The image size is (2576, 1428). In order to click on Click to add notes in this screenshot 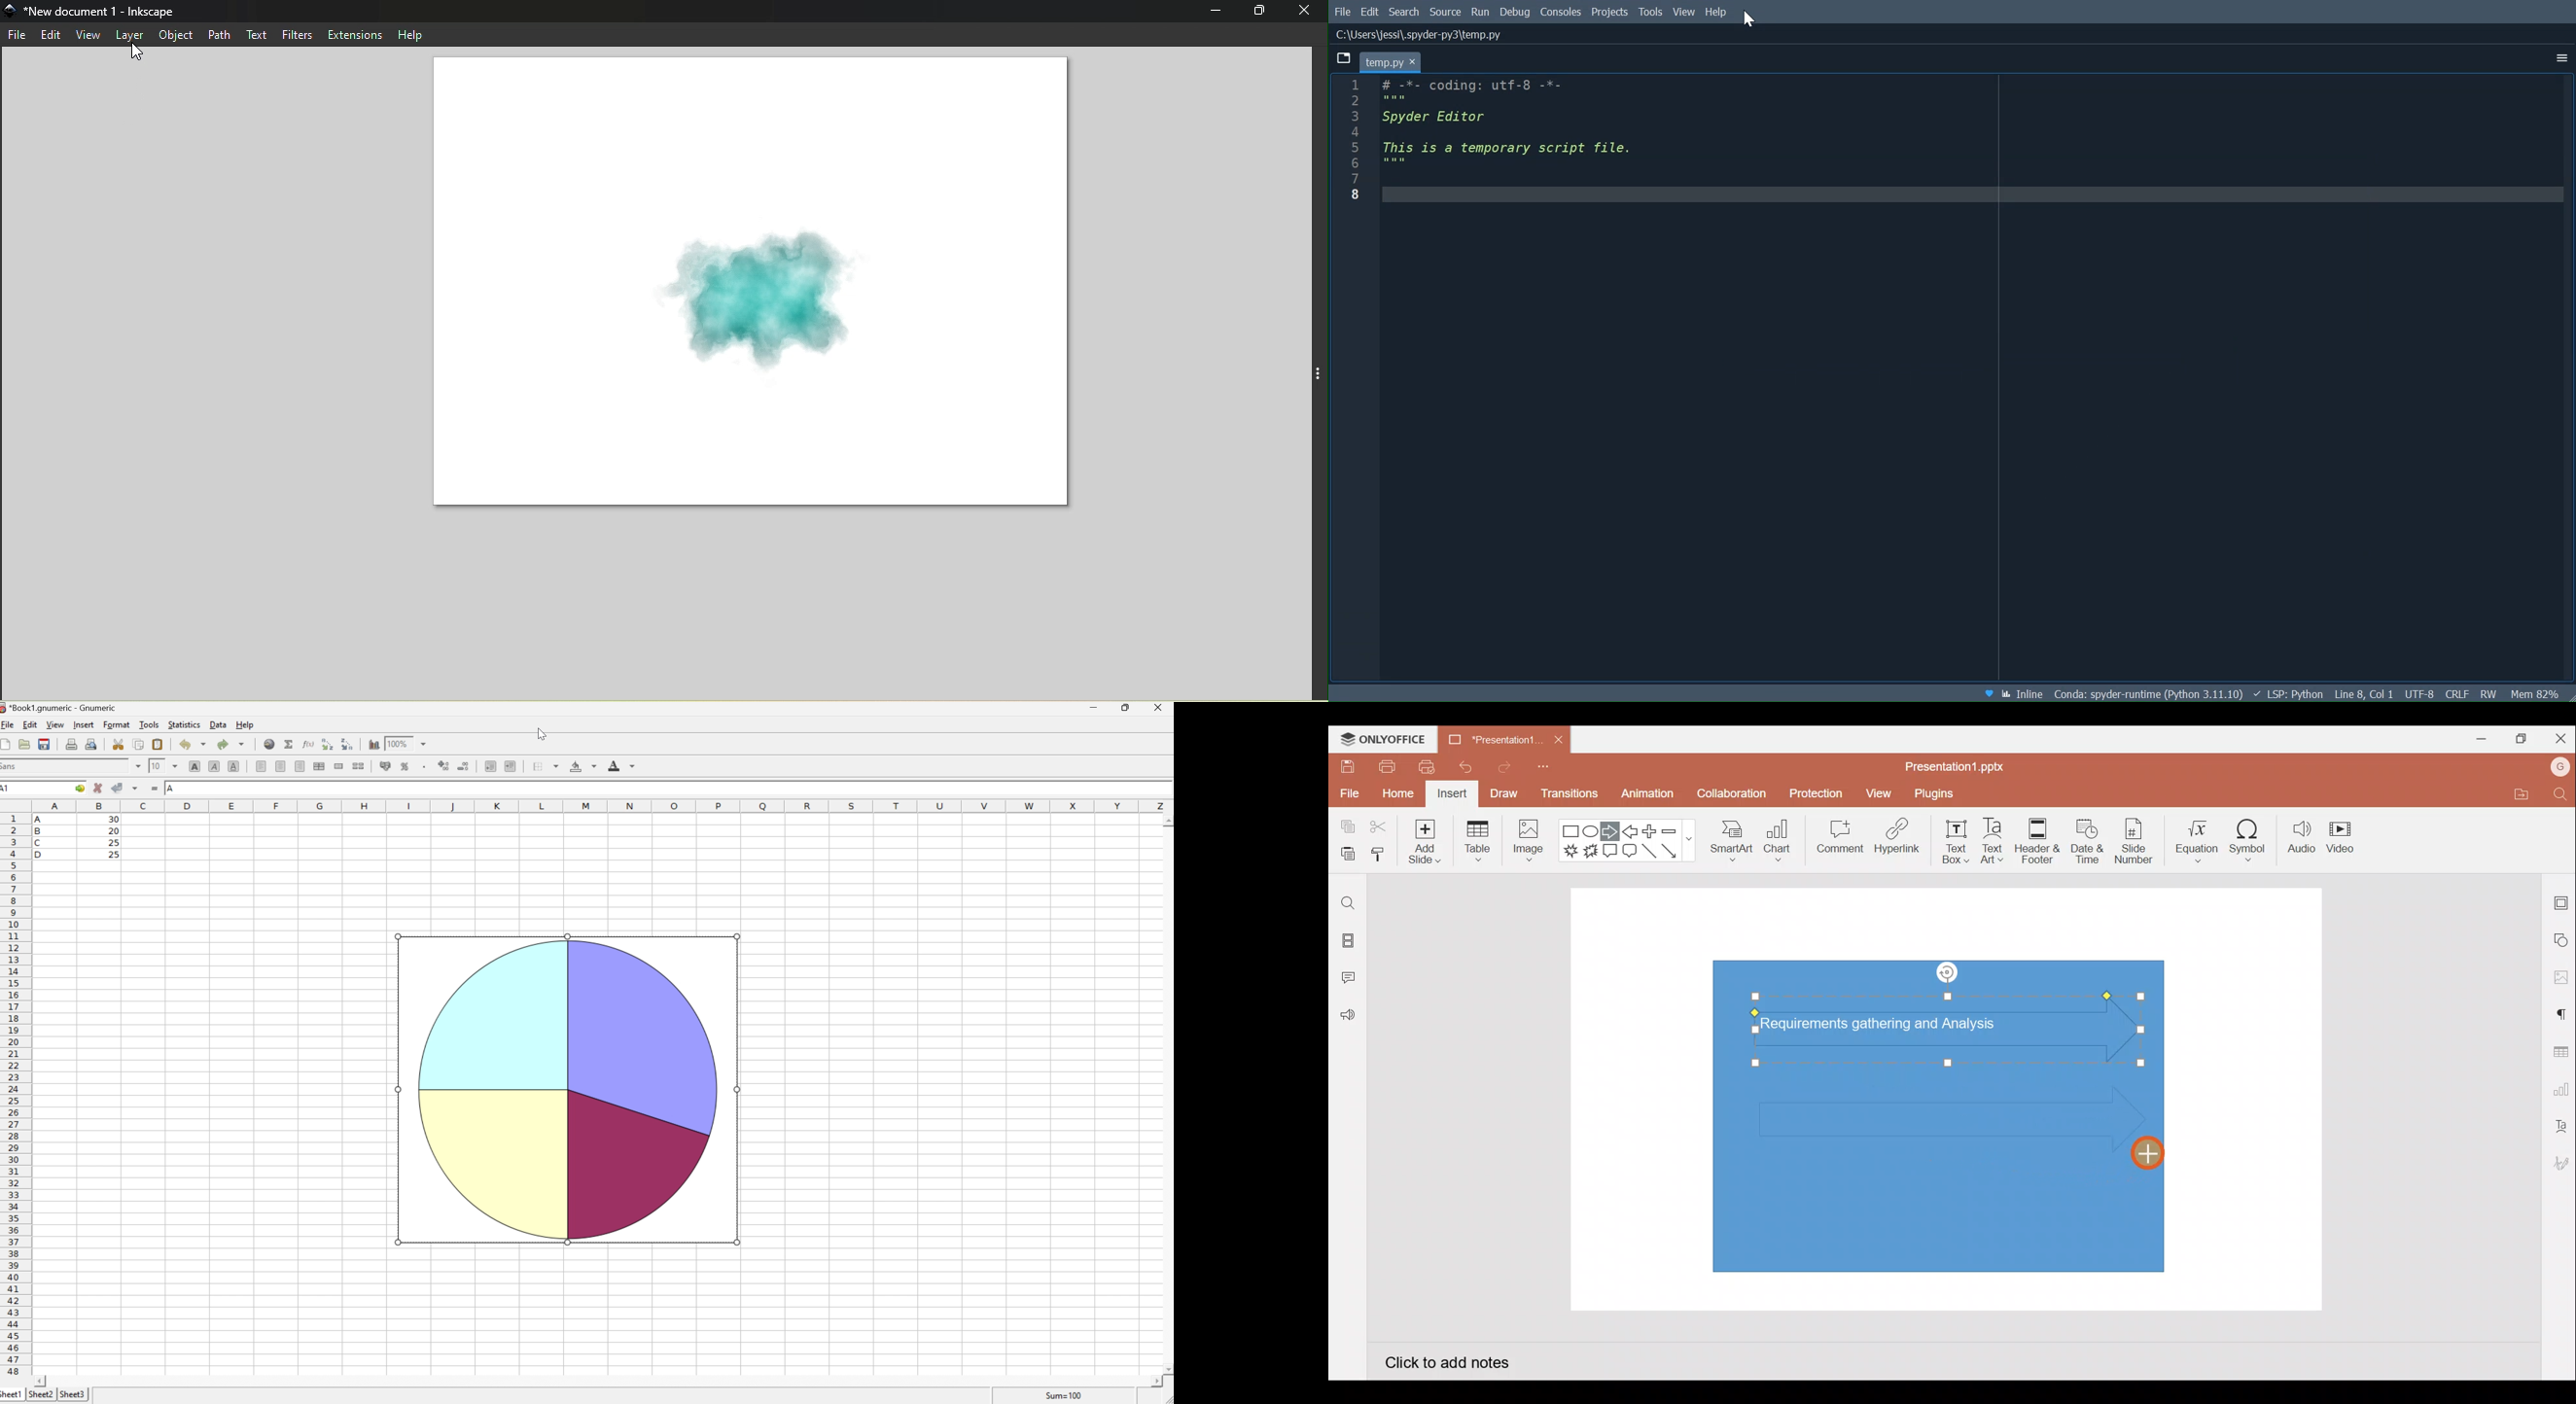, I will do `click(1447, 1361)`.